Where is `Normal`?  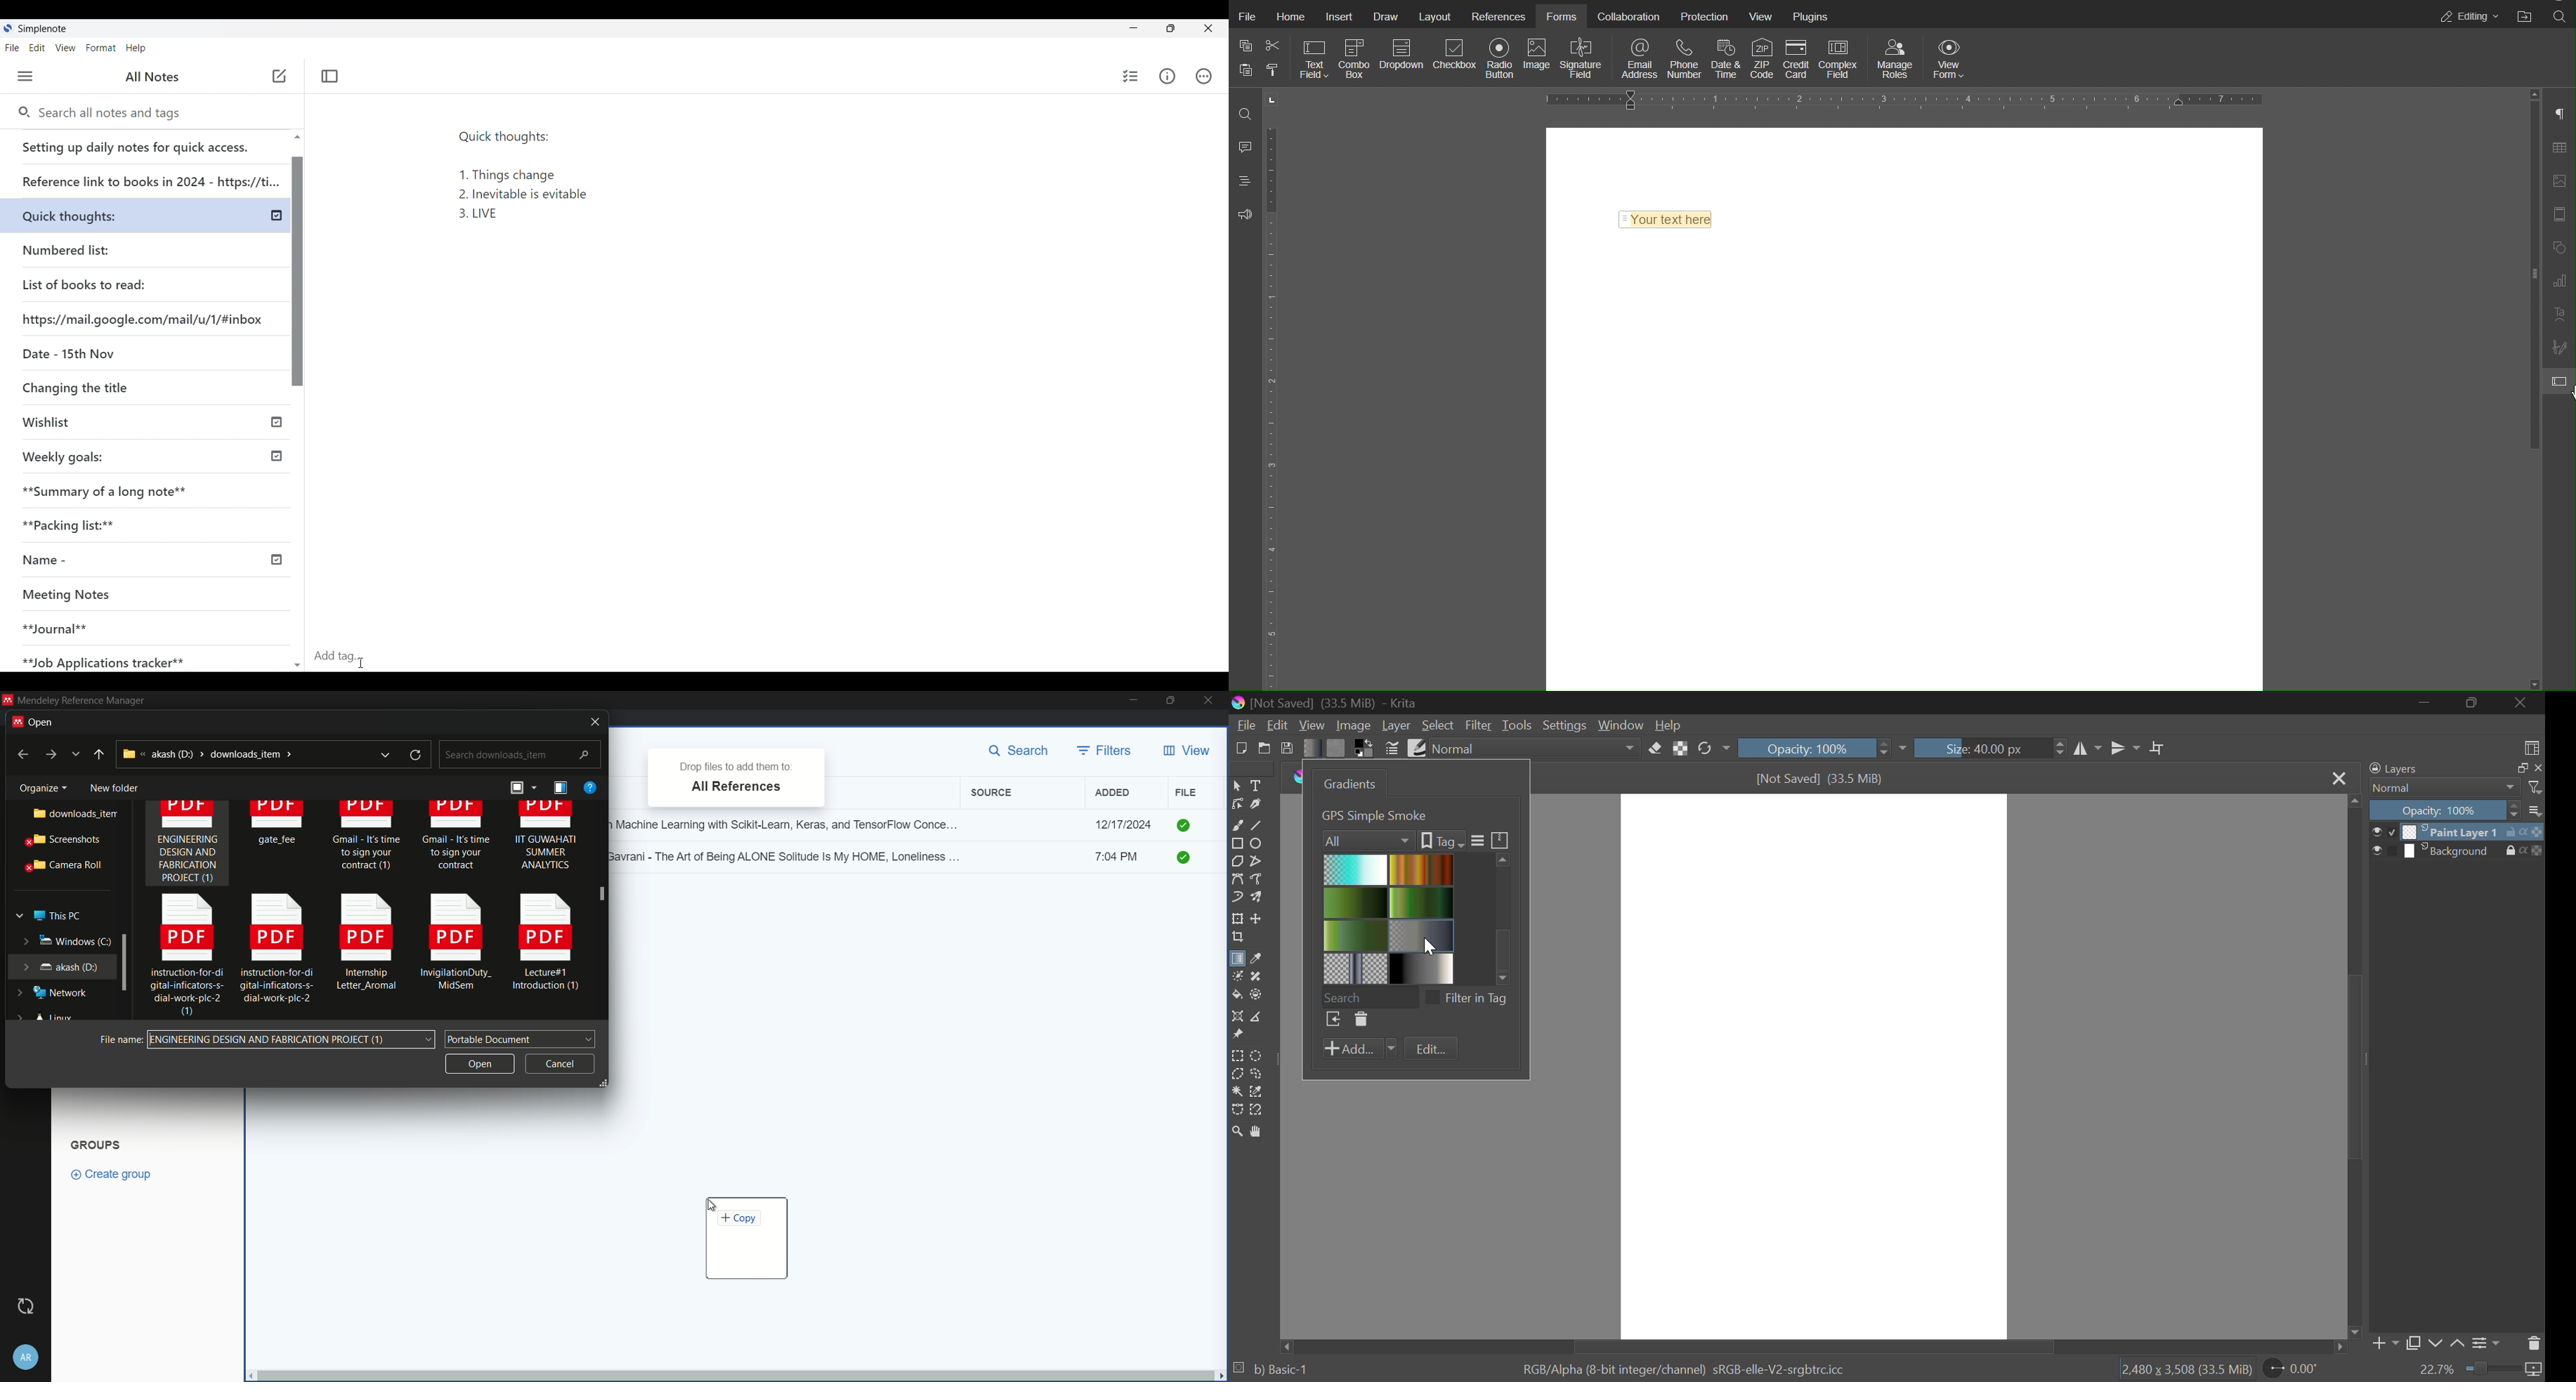 Normal is located at coordinates (2437, 788).